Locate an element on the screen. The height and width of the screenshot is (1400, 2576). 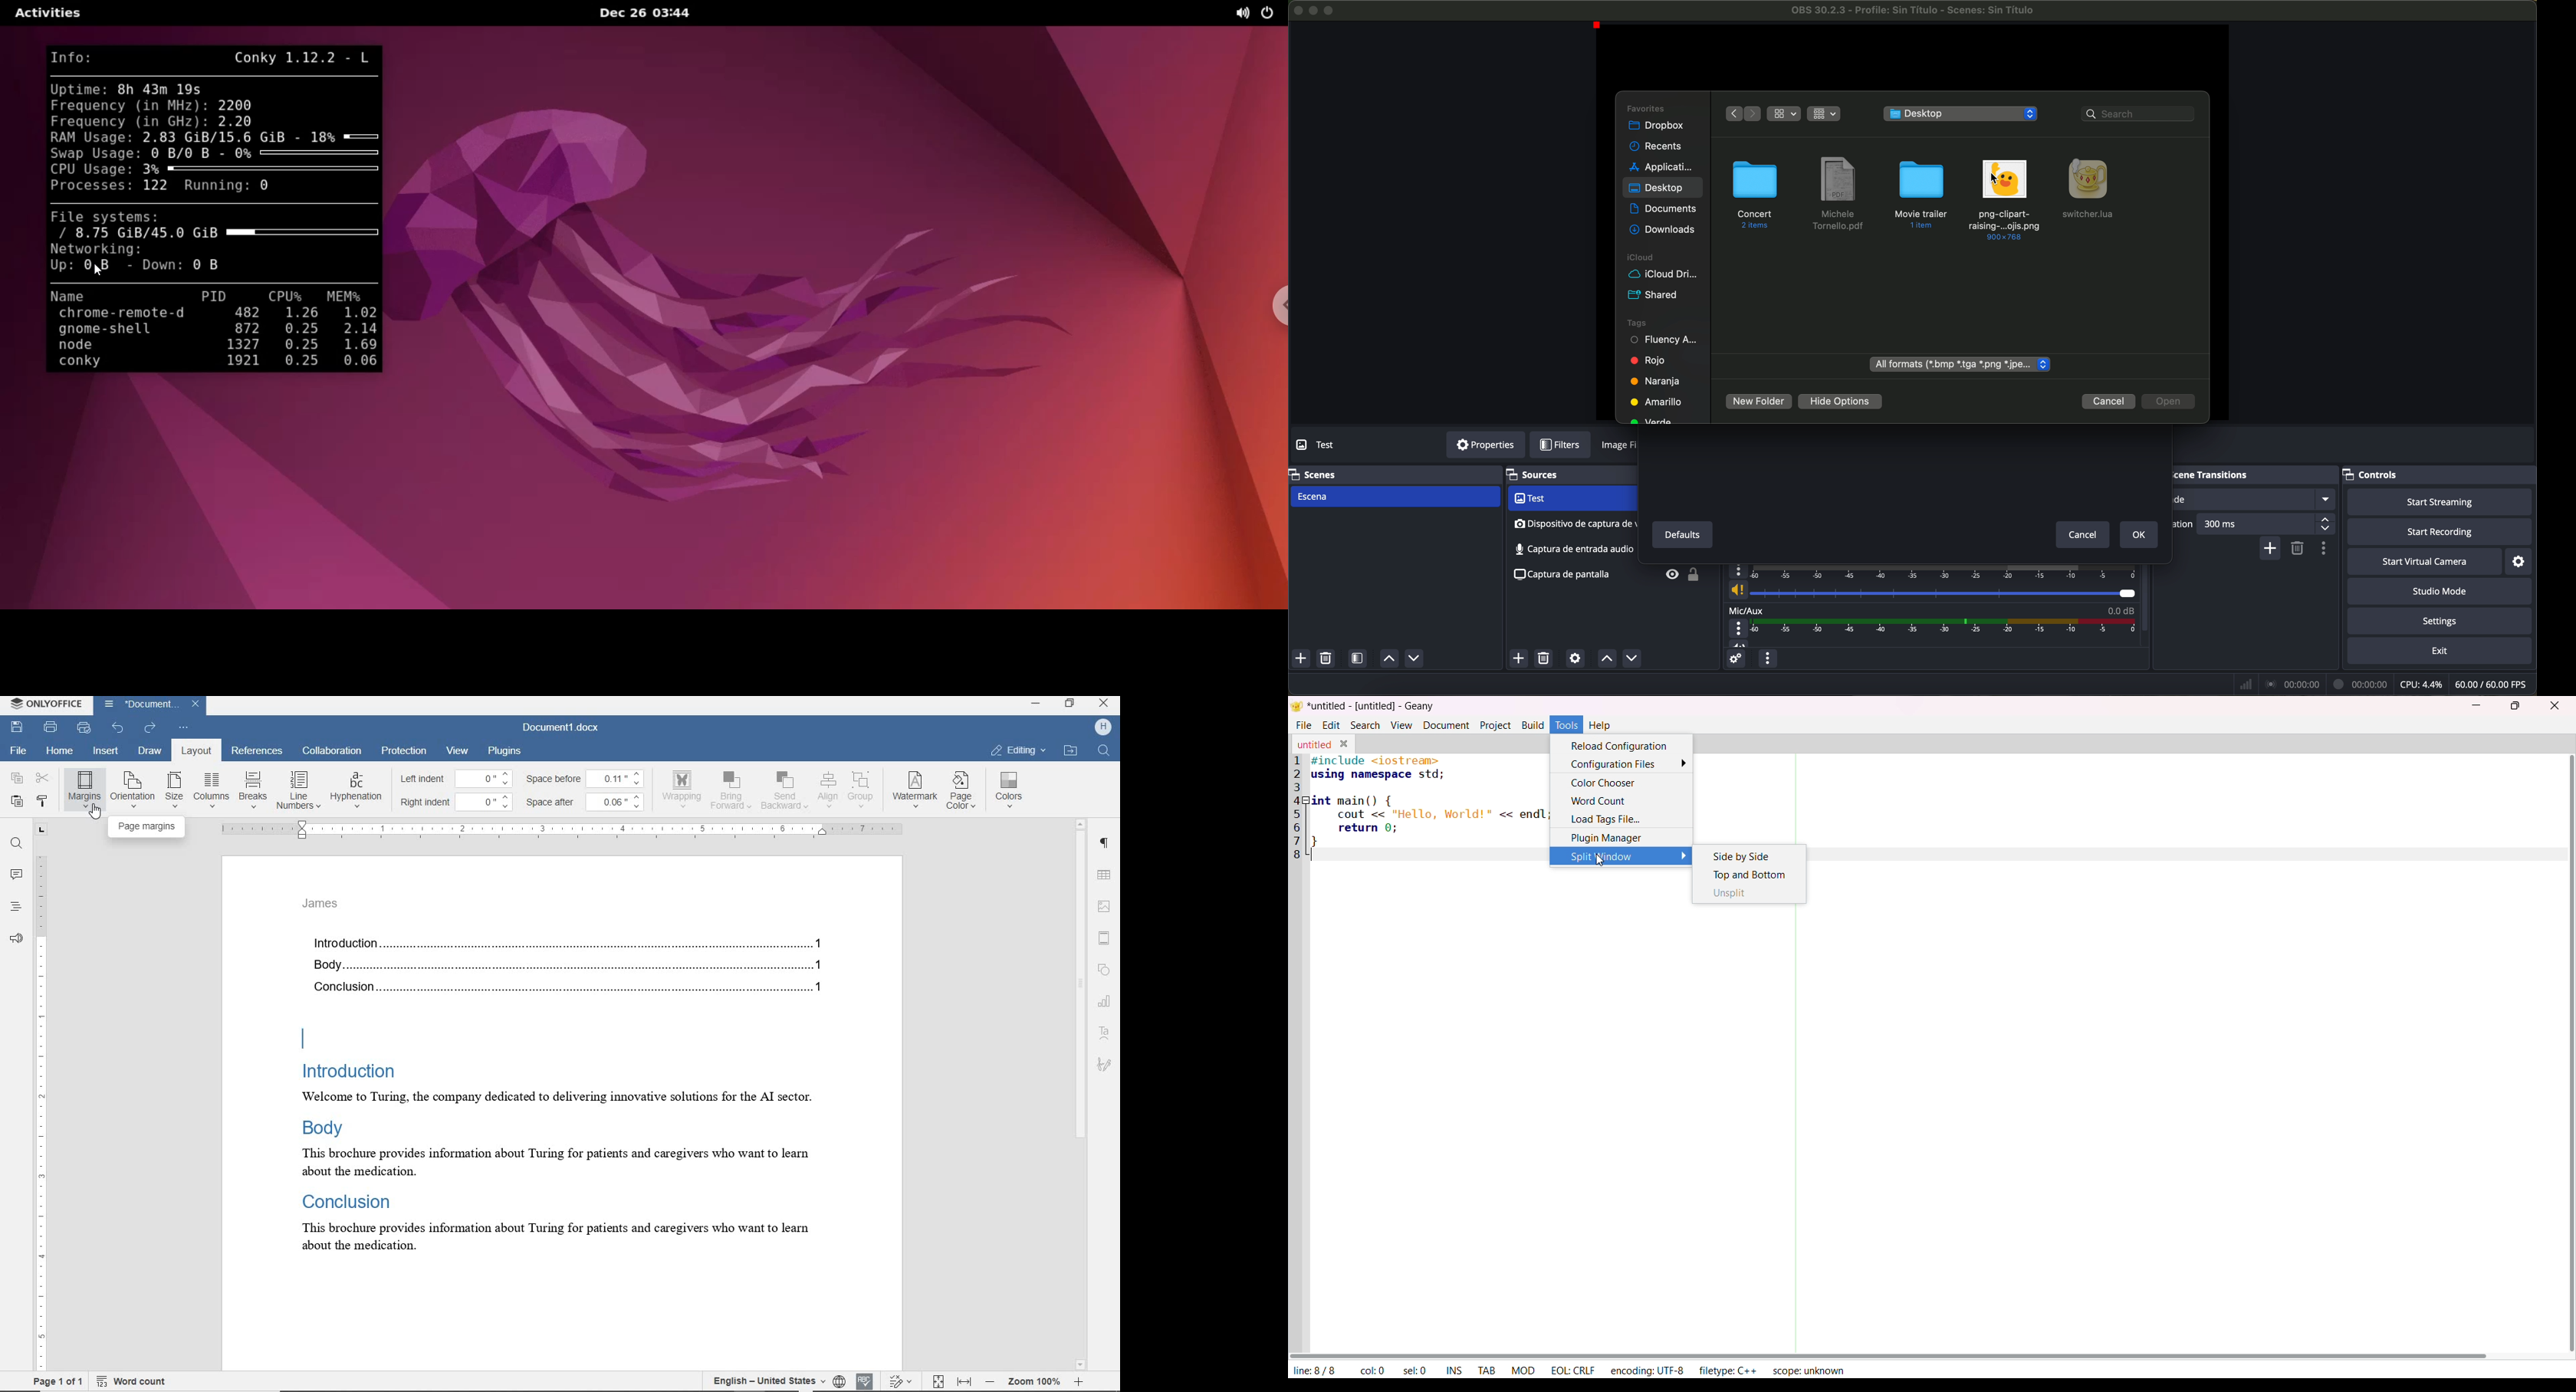
Load Tags File... is located at coordinates (1606, 821).